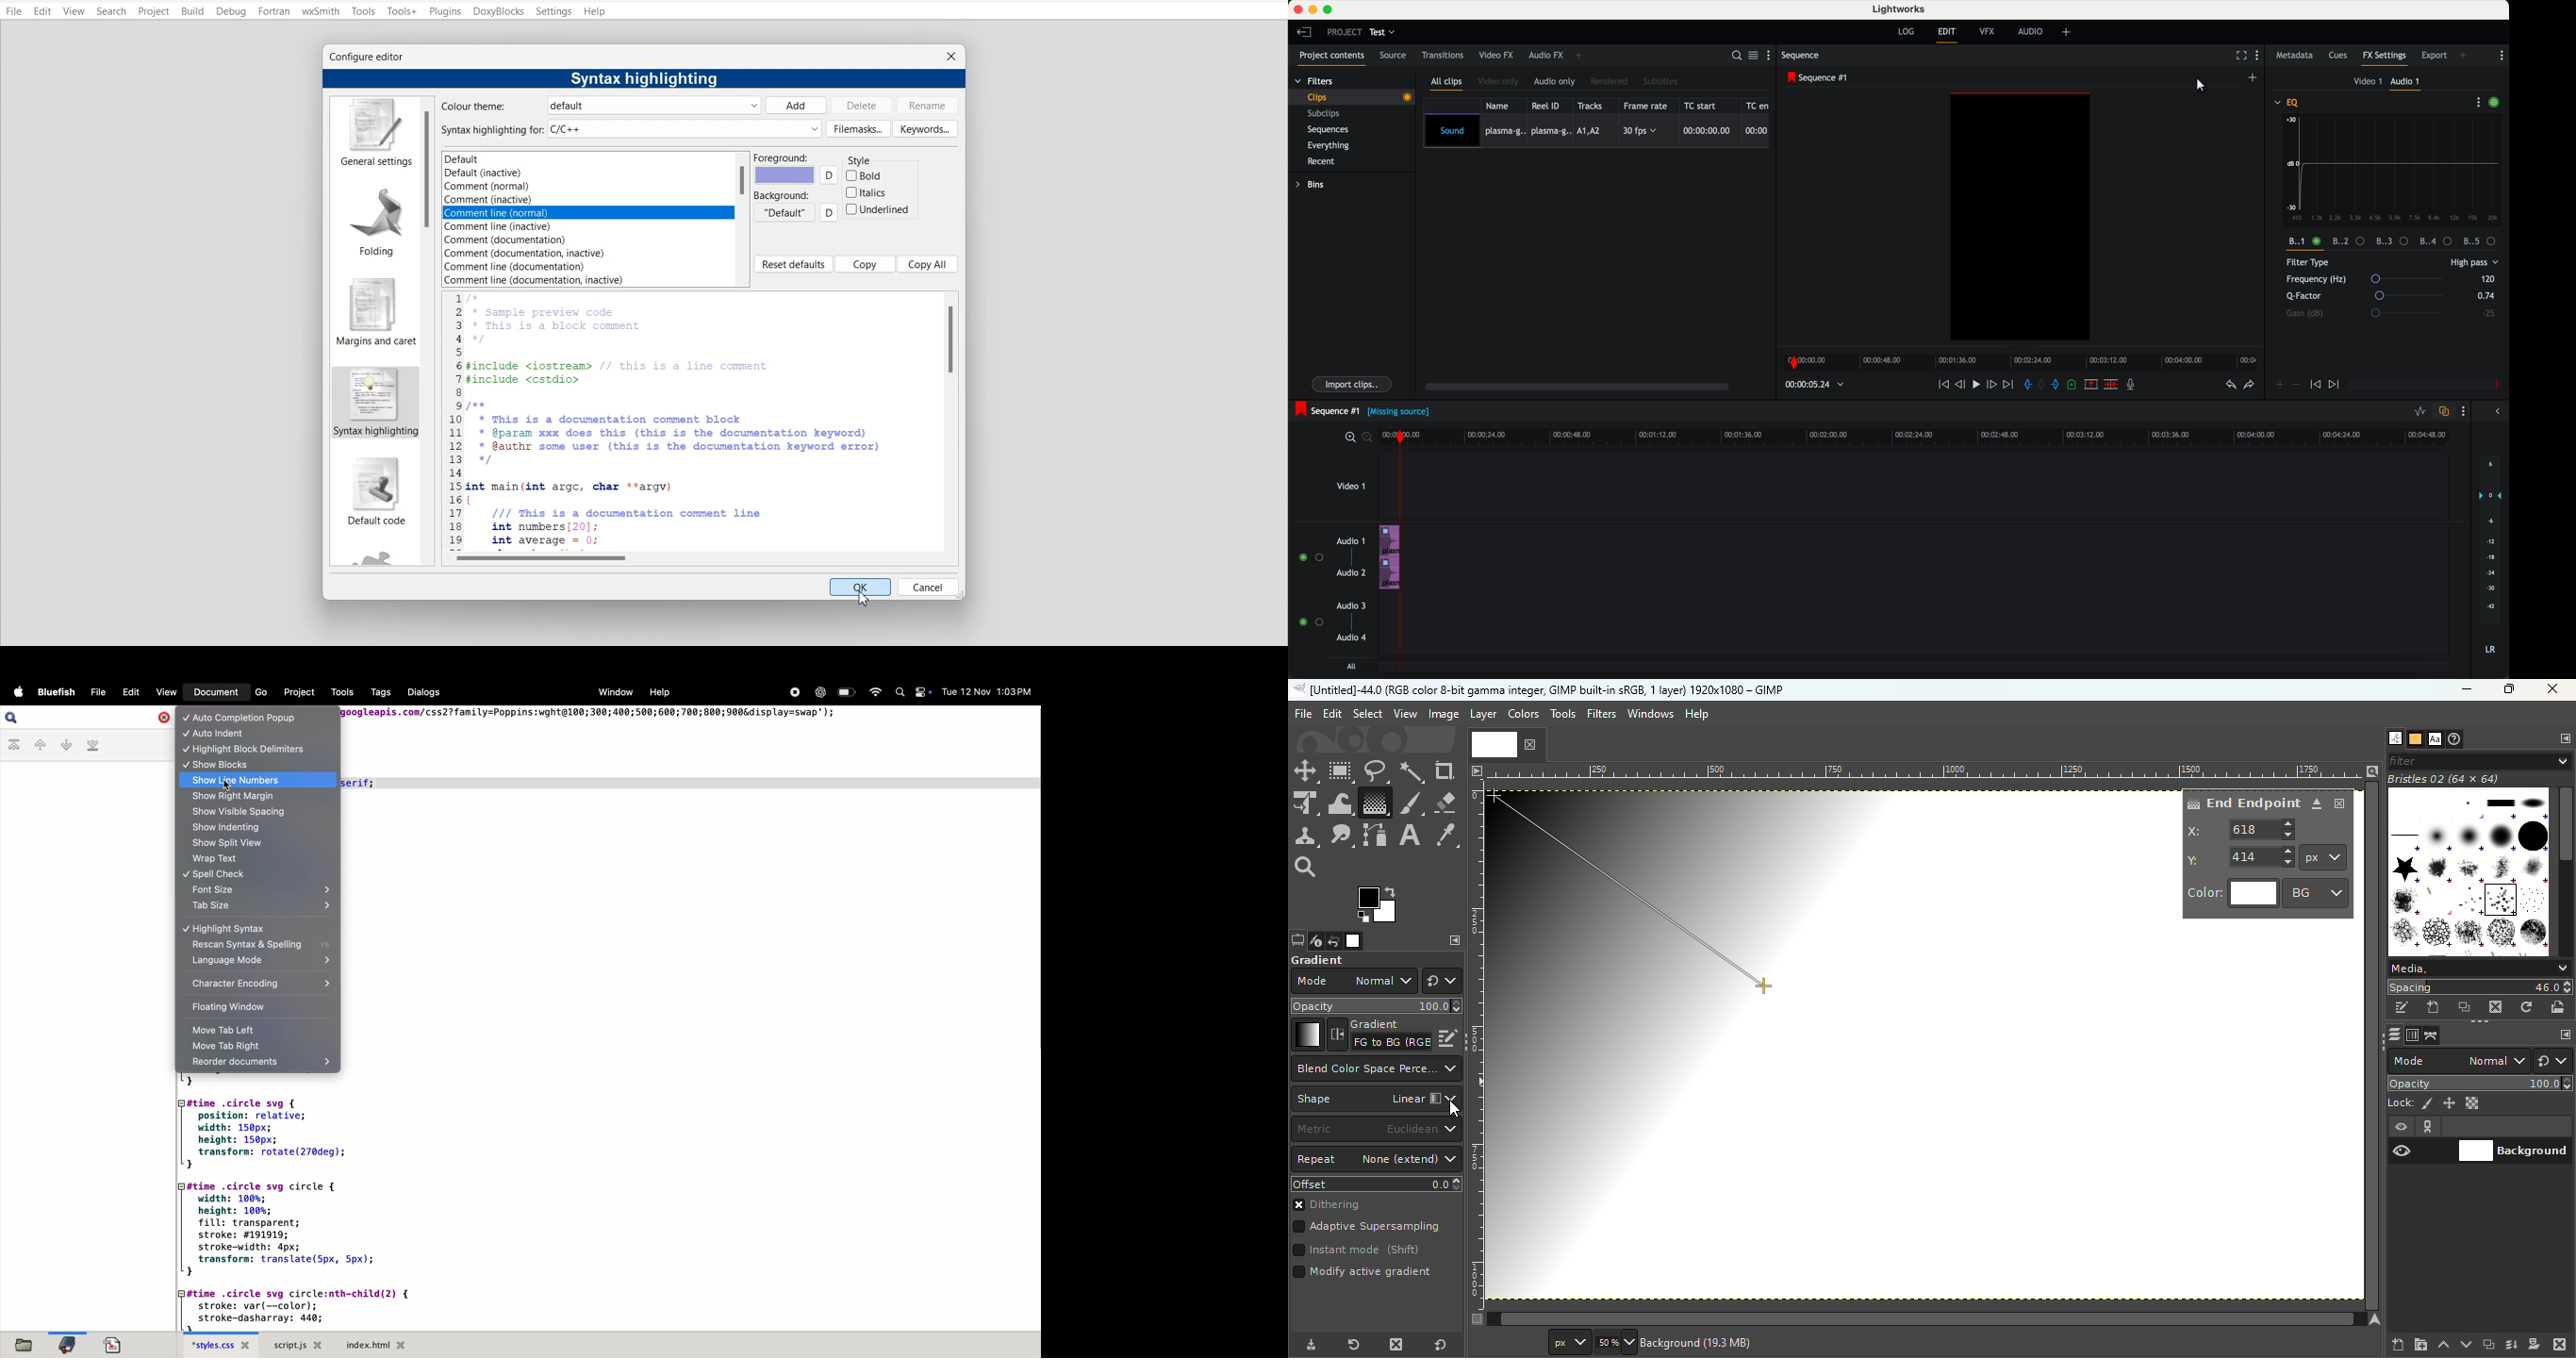  Describe the element at coordinates (374, 217) in the screenshot. I see `Folding` at that location.